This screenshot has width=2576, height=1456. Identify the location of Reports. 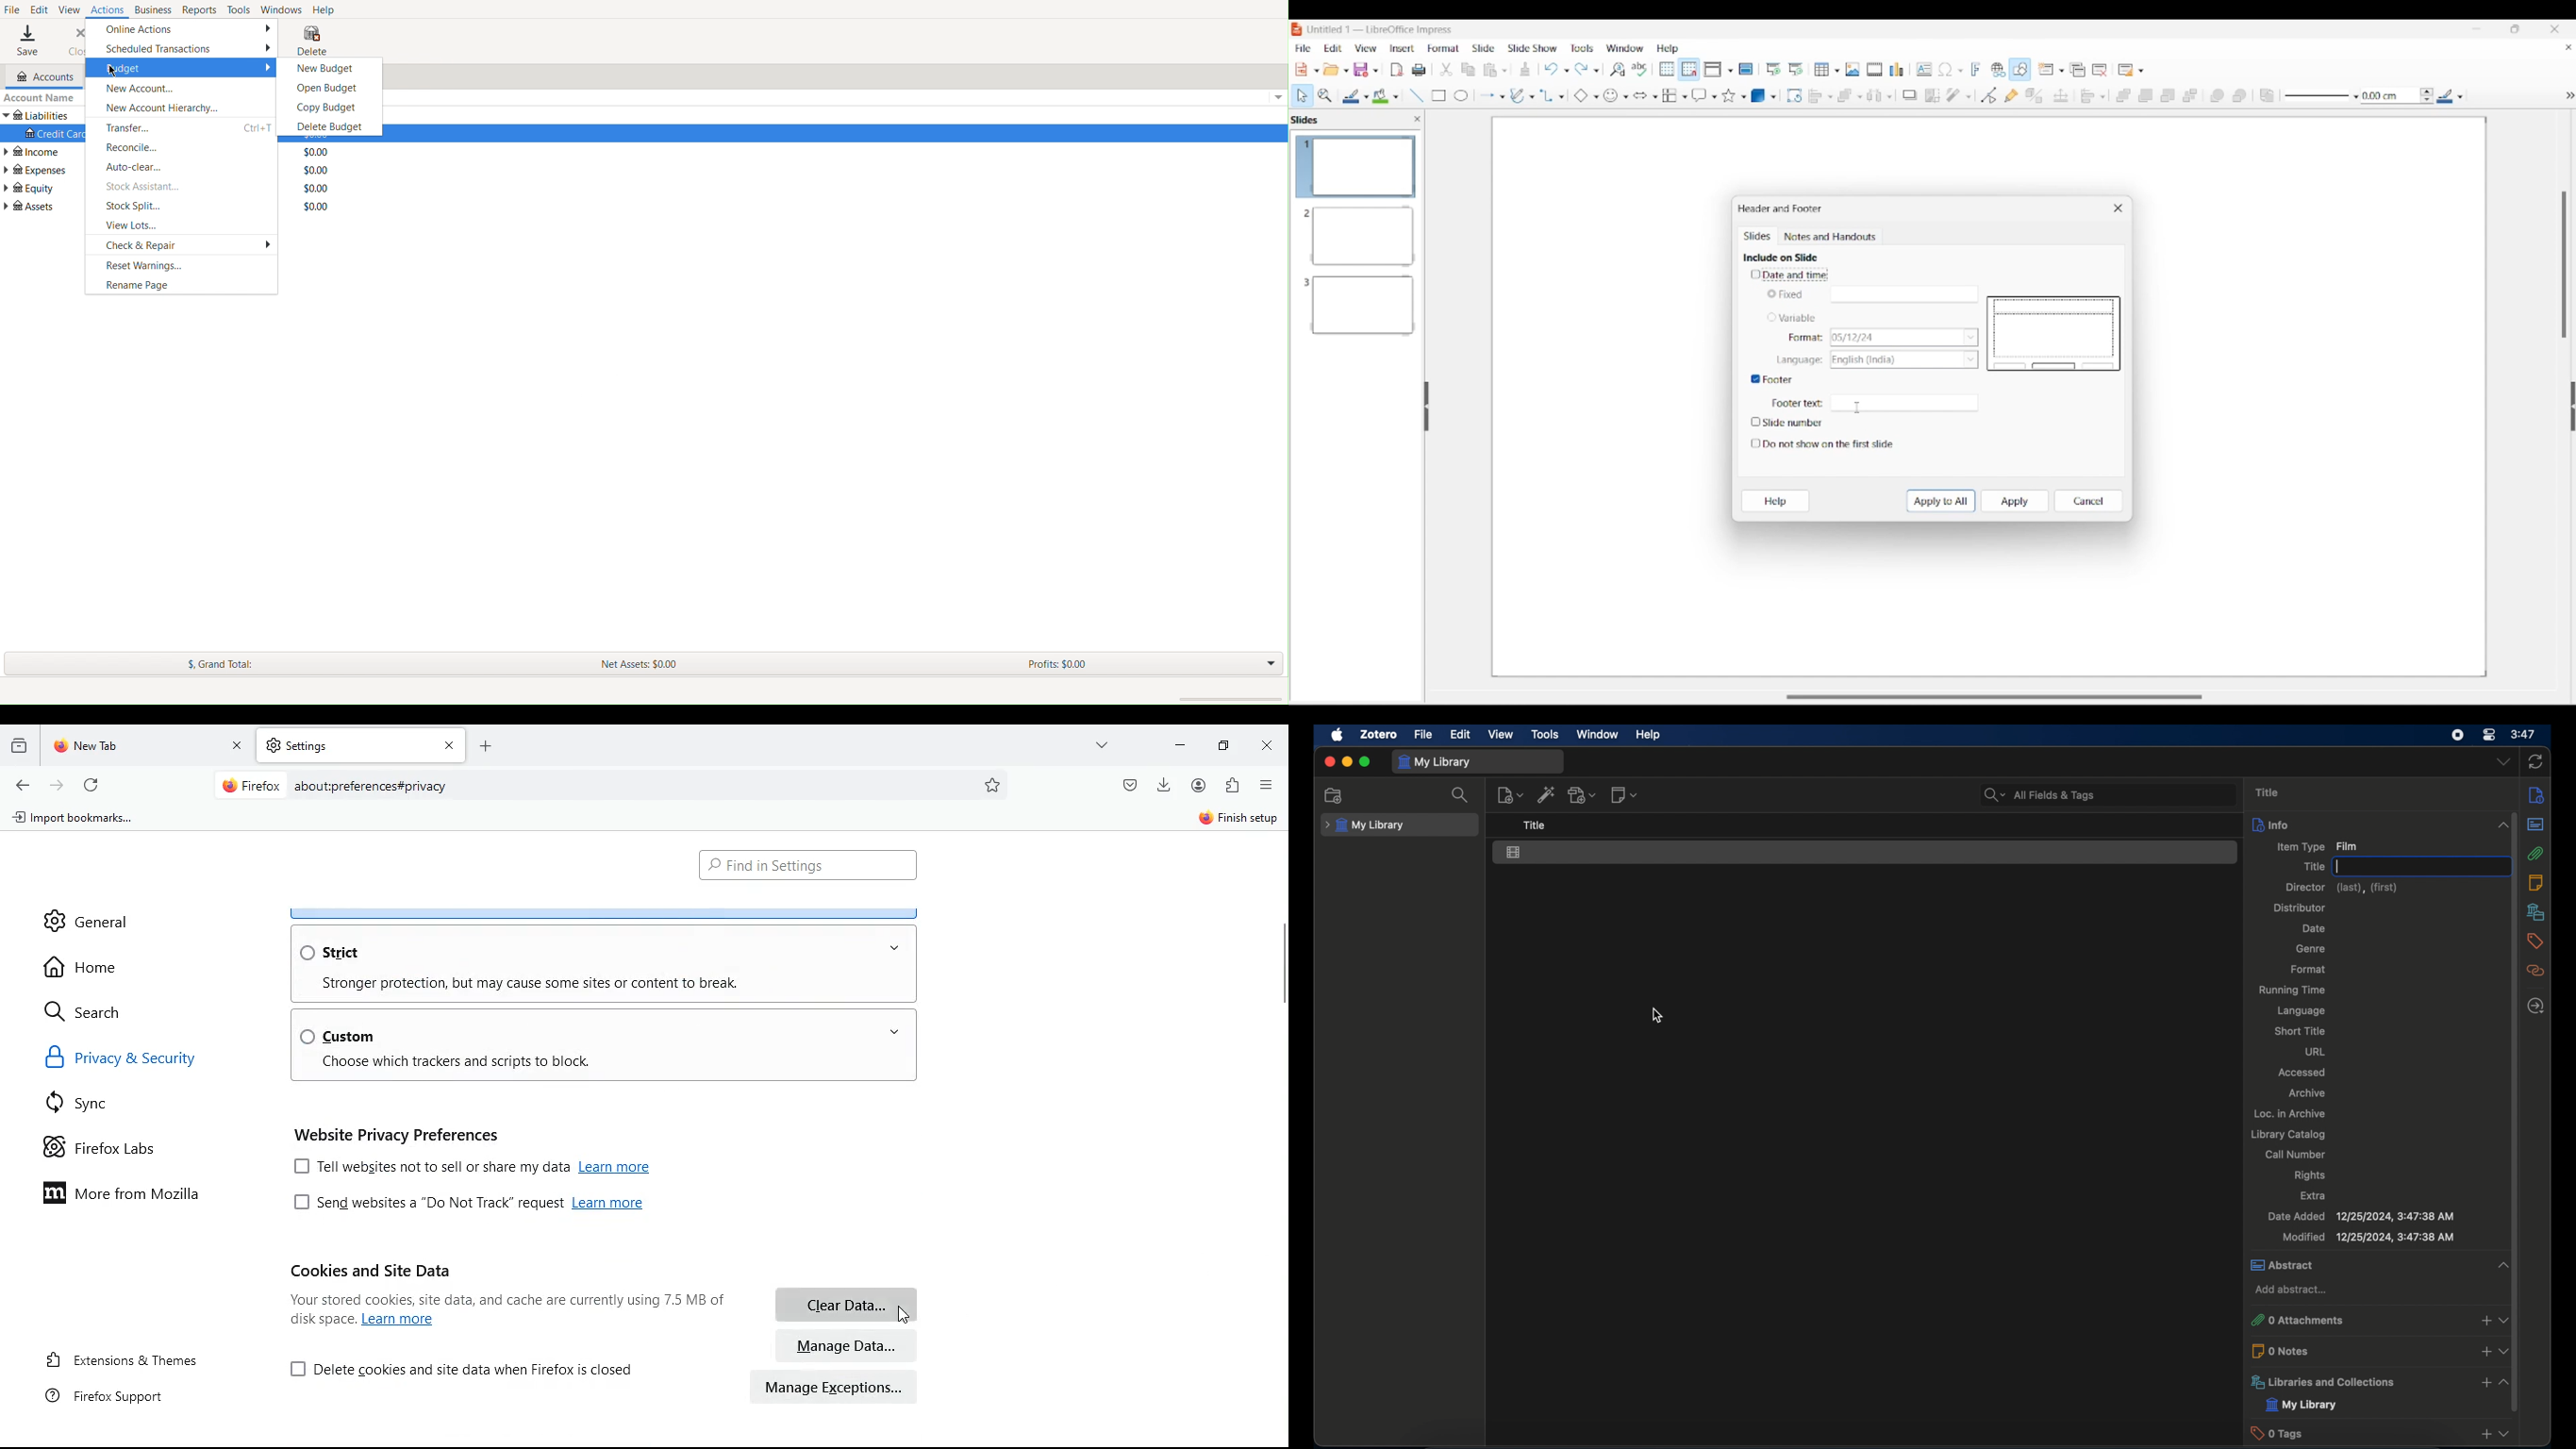
(198, 9).